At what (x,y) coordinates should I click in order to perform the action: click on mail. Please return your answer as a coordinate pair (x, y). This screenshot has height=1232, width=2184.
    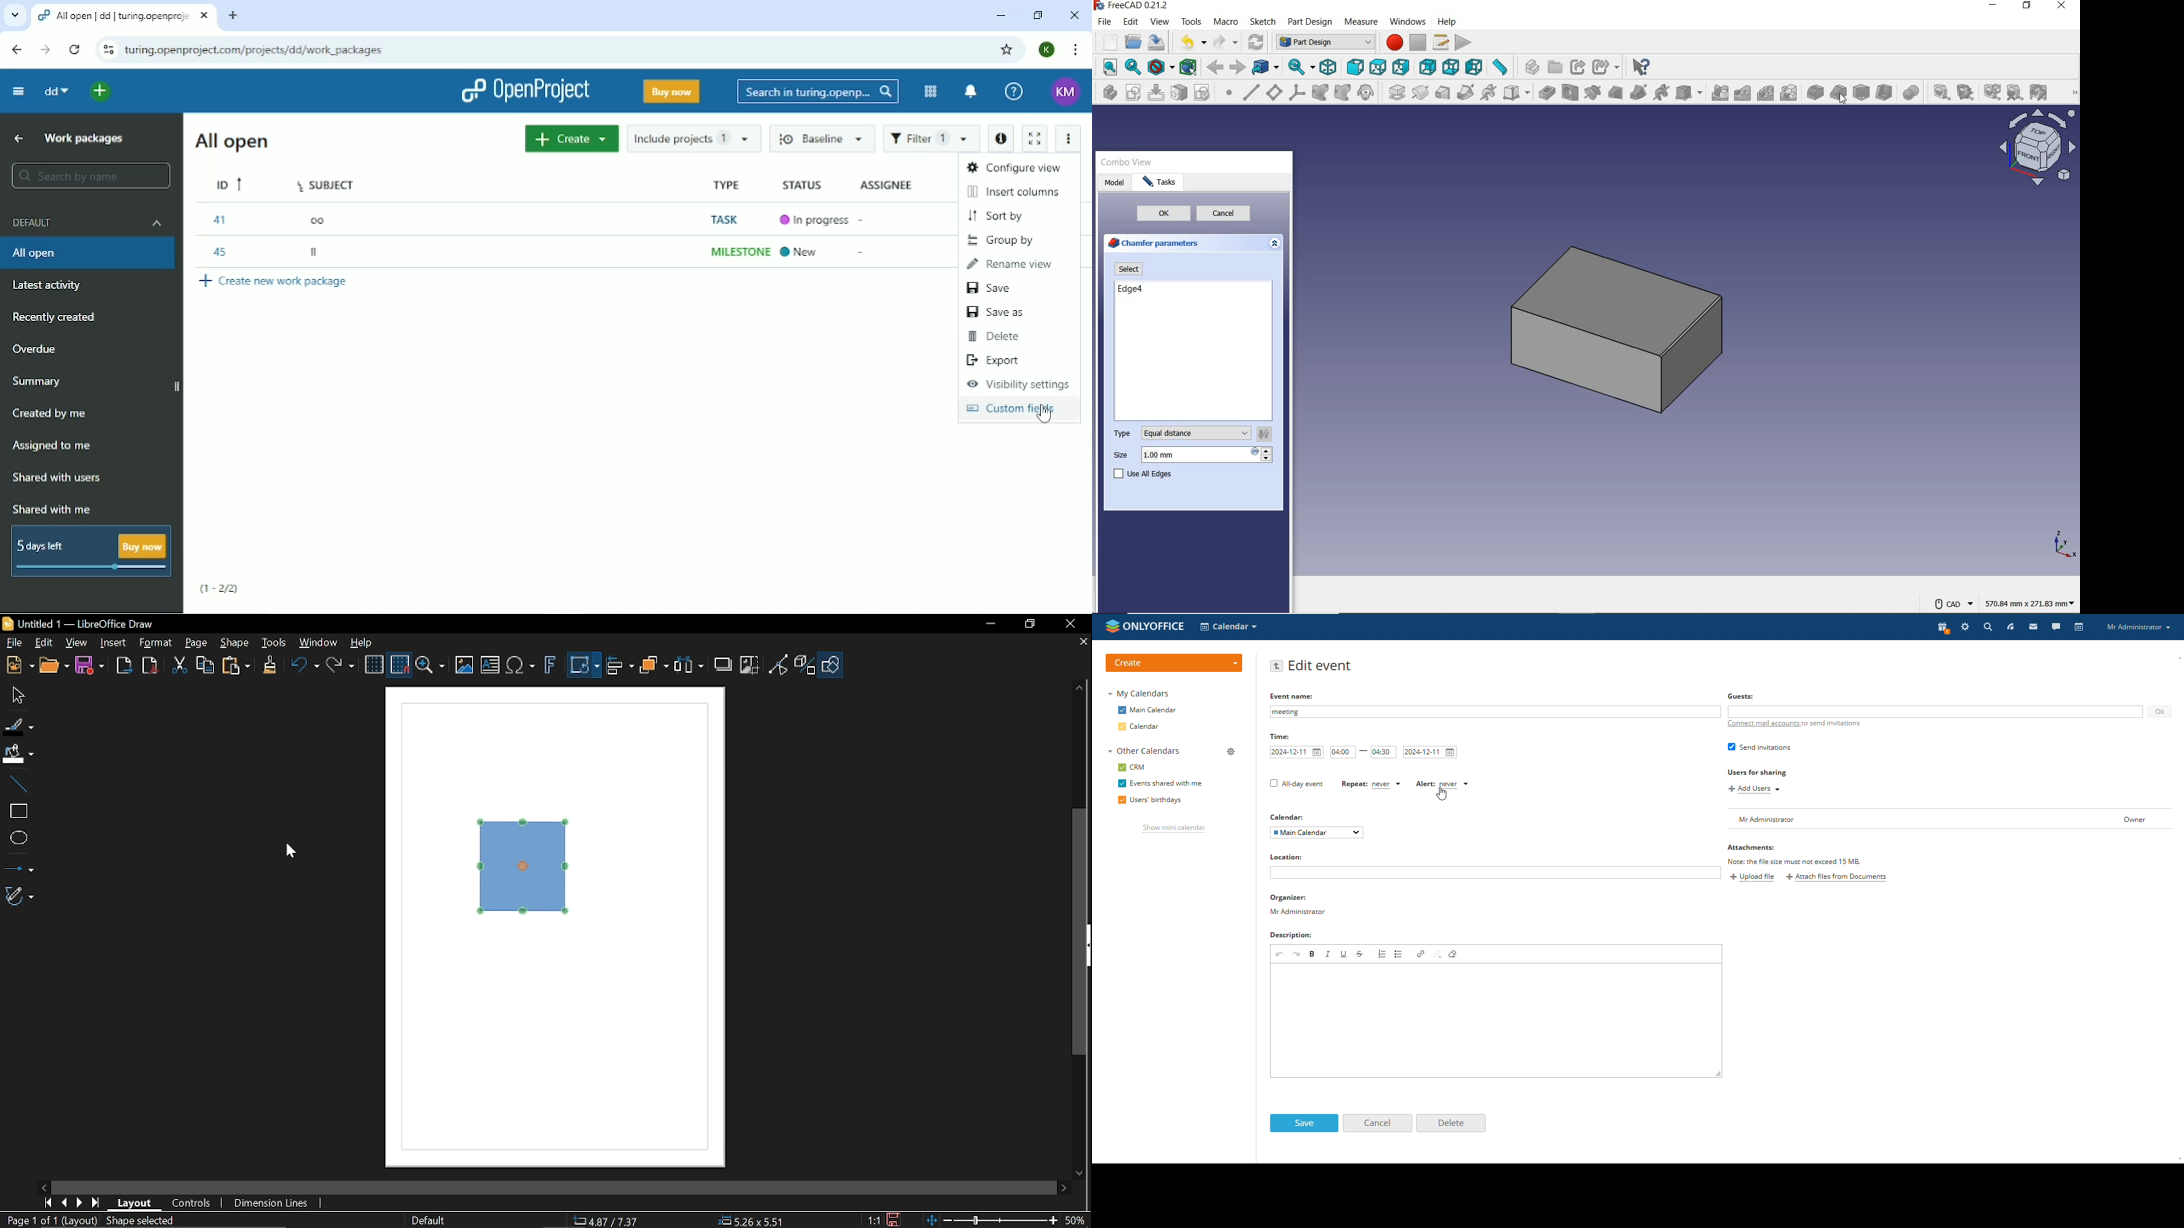
    Looking at the image, I should click on (2037, 628).